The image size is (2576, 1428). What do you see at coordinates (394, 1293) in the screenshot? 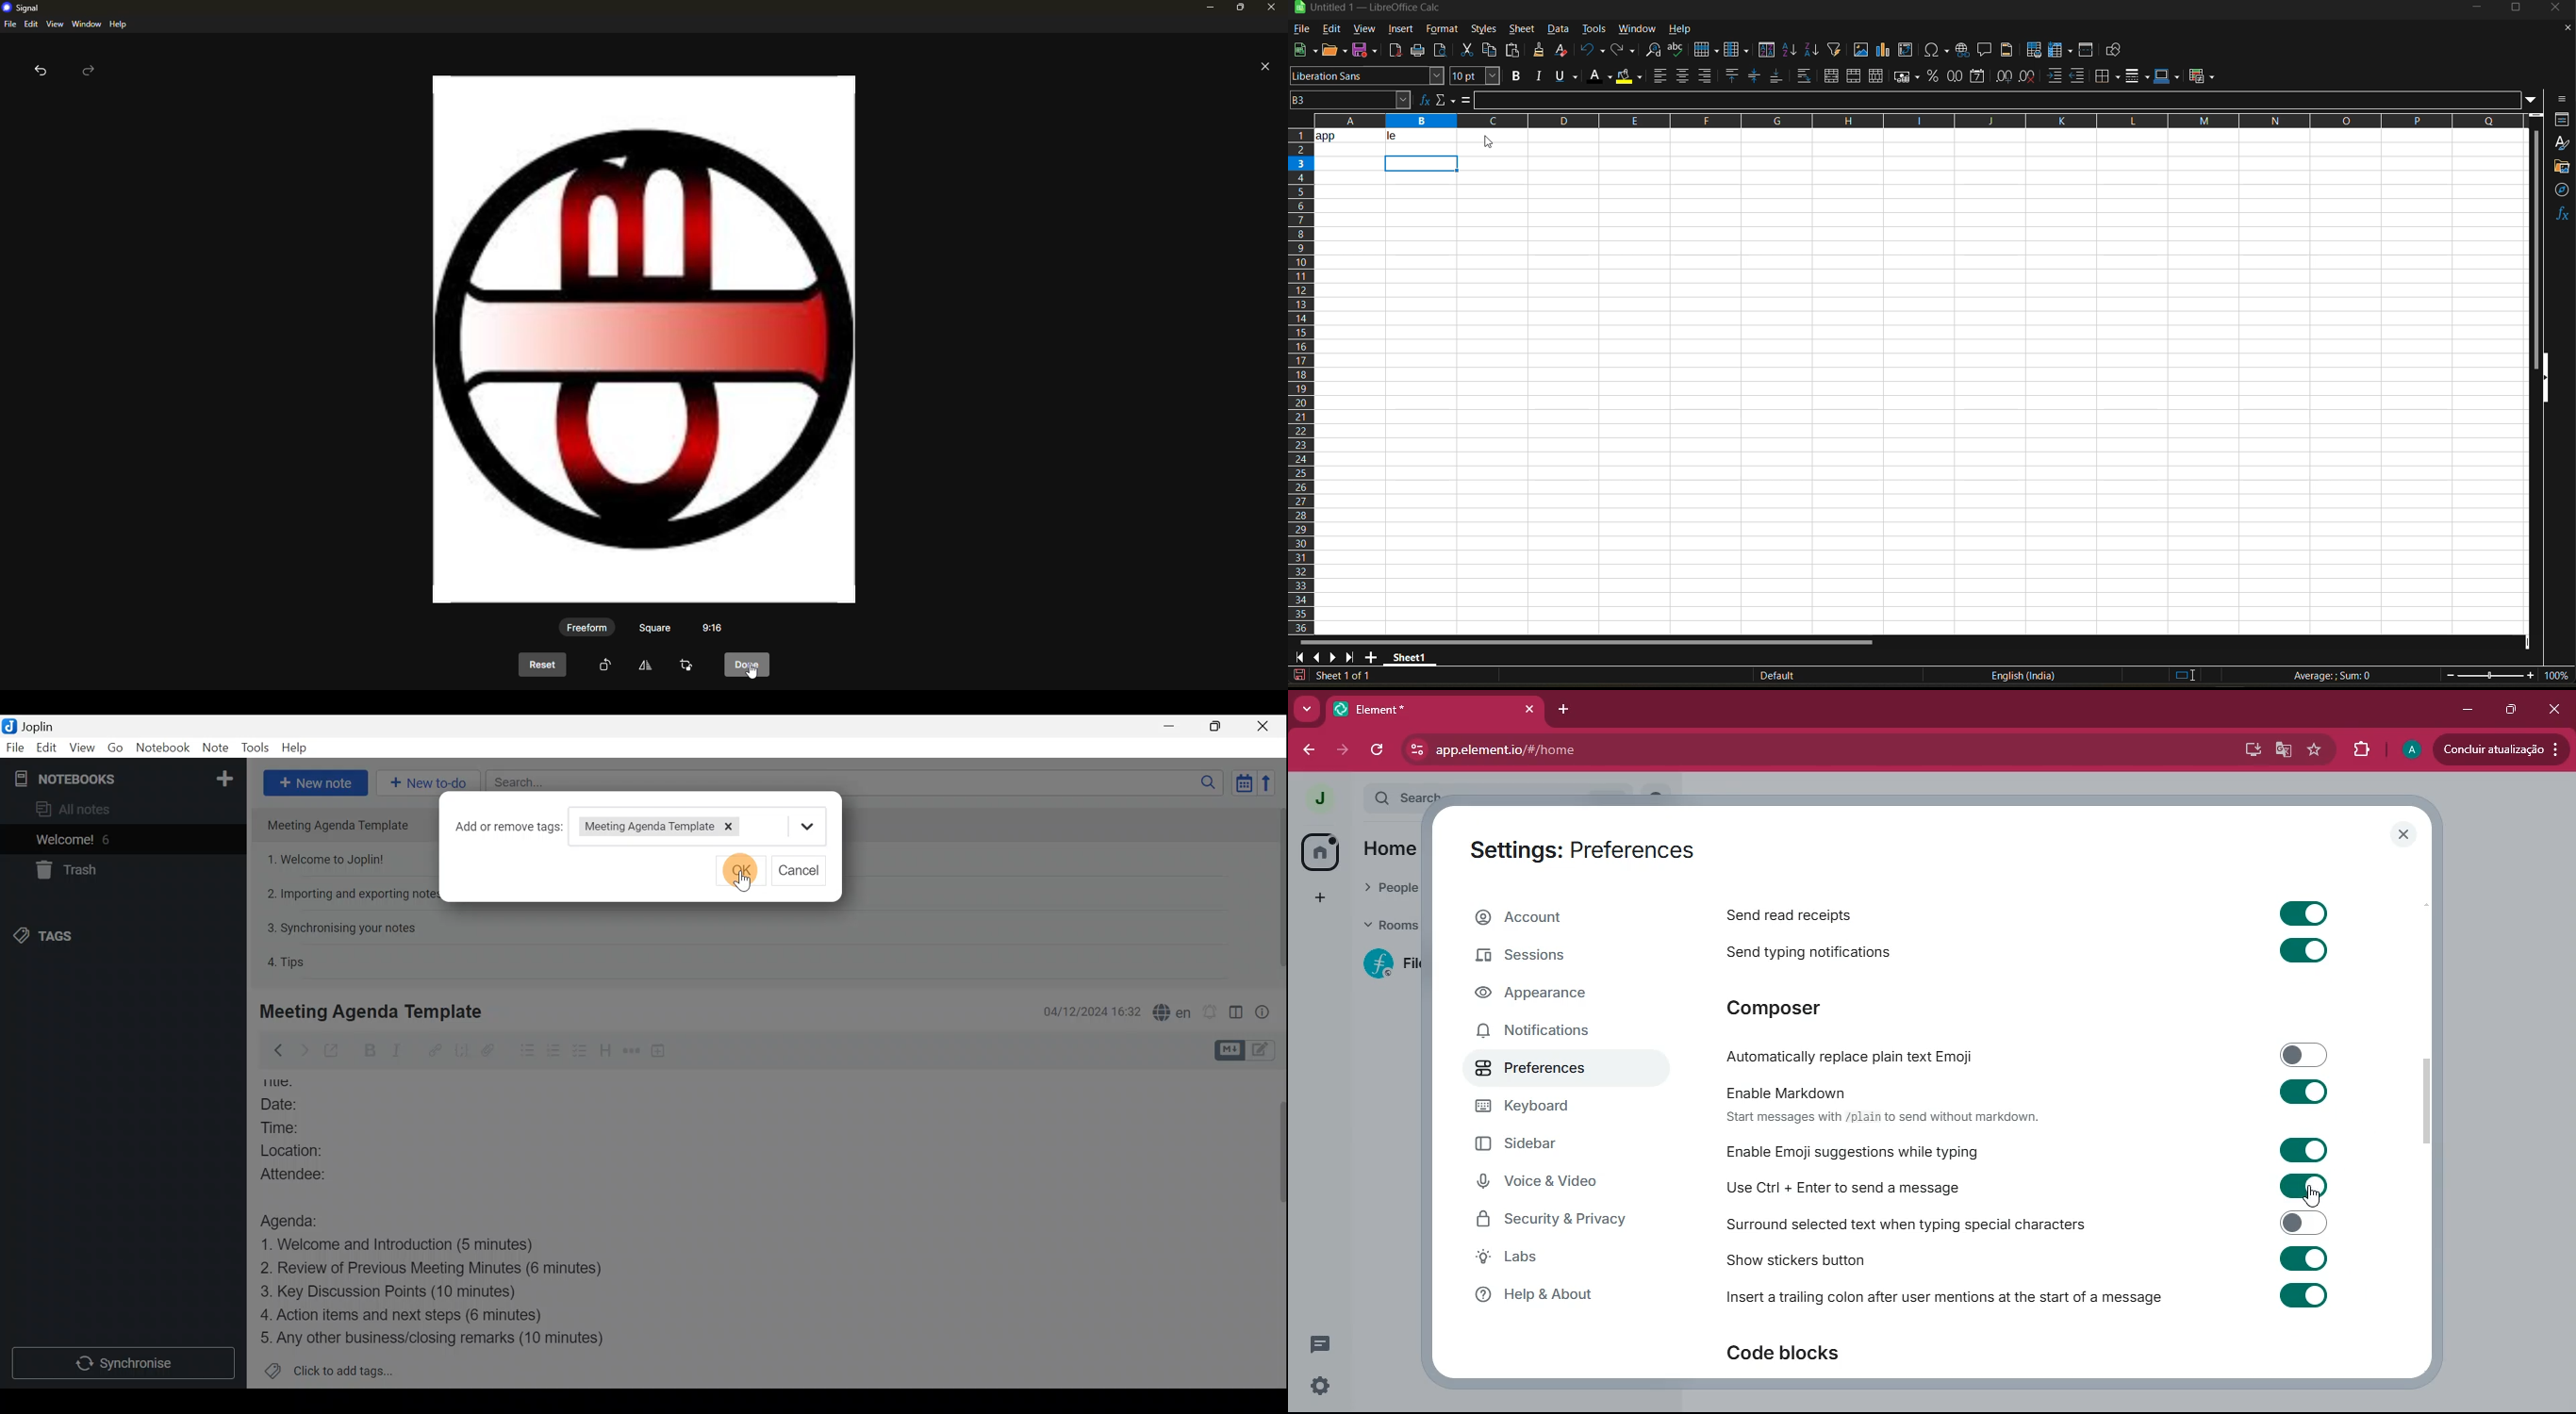
I see `Key Discussion Points (10 minutes)` at bounding box center [394, 1293].